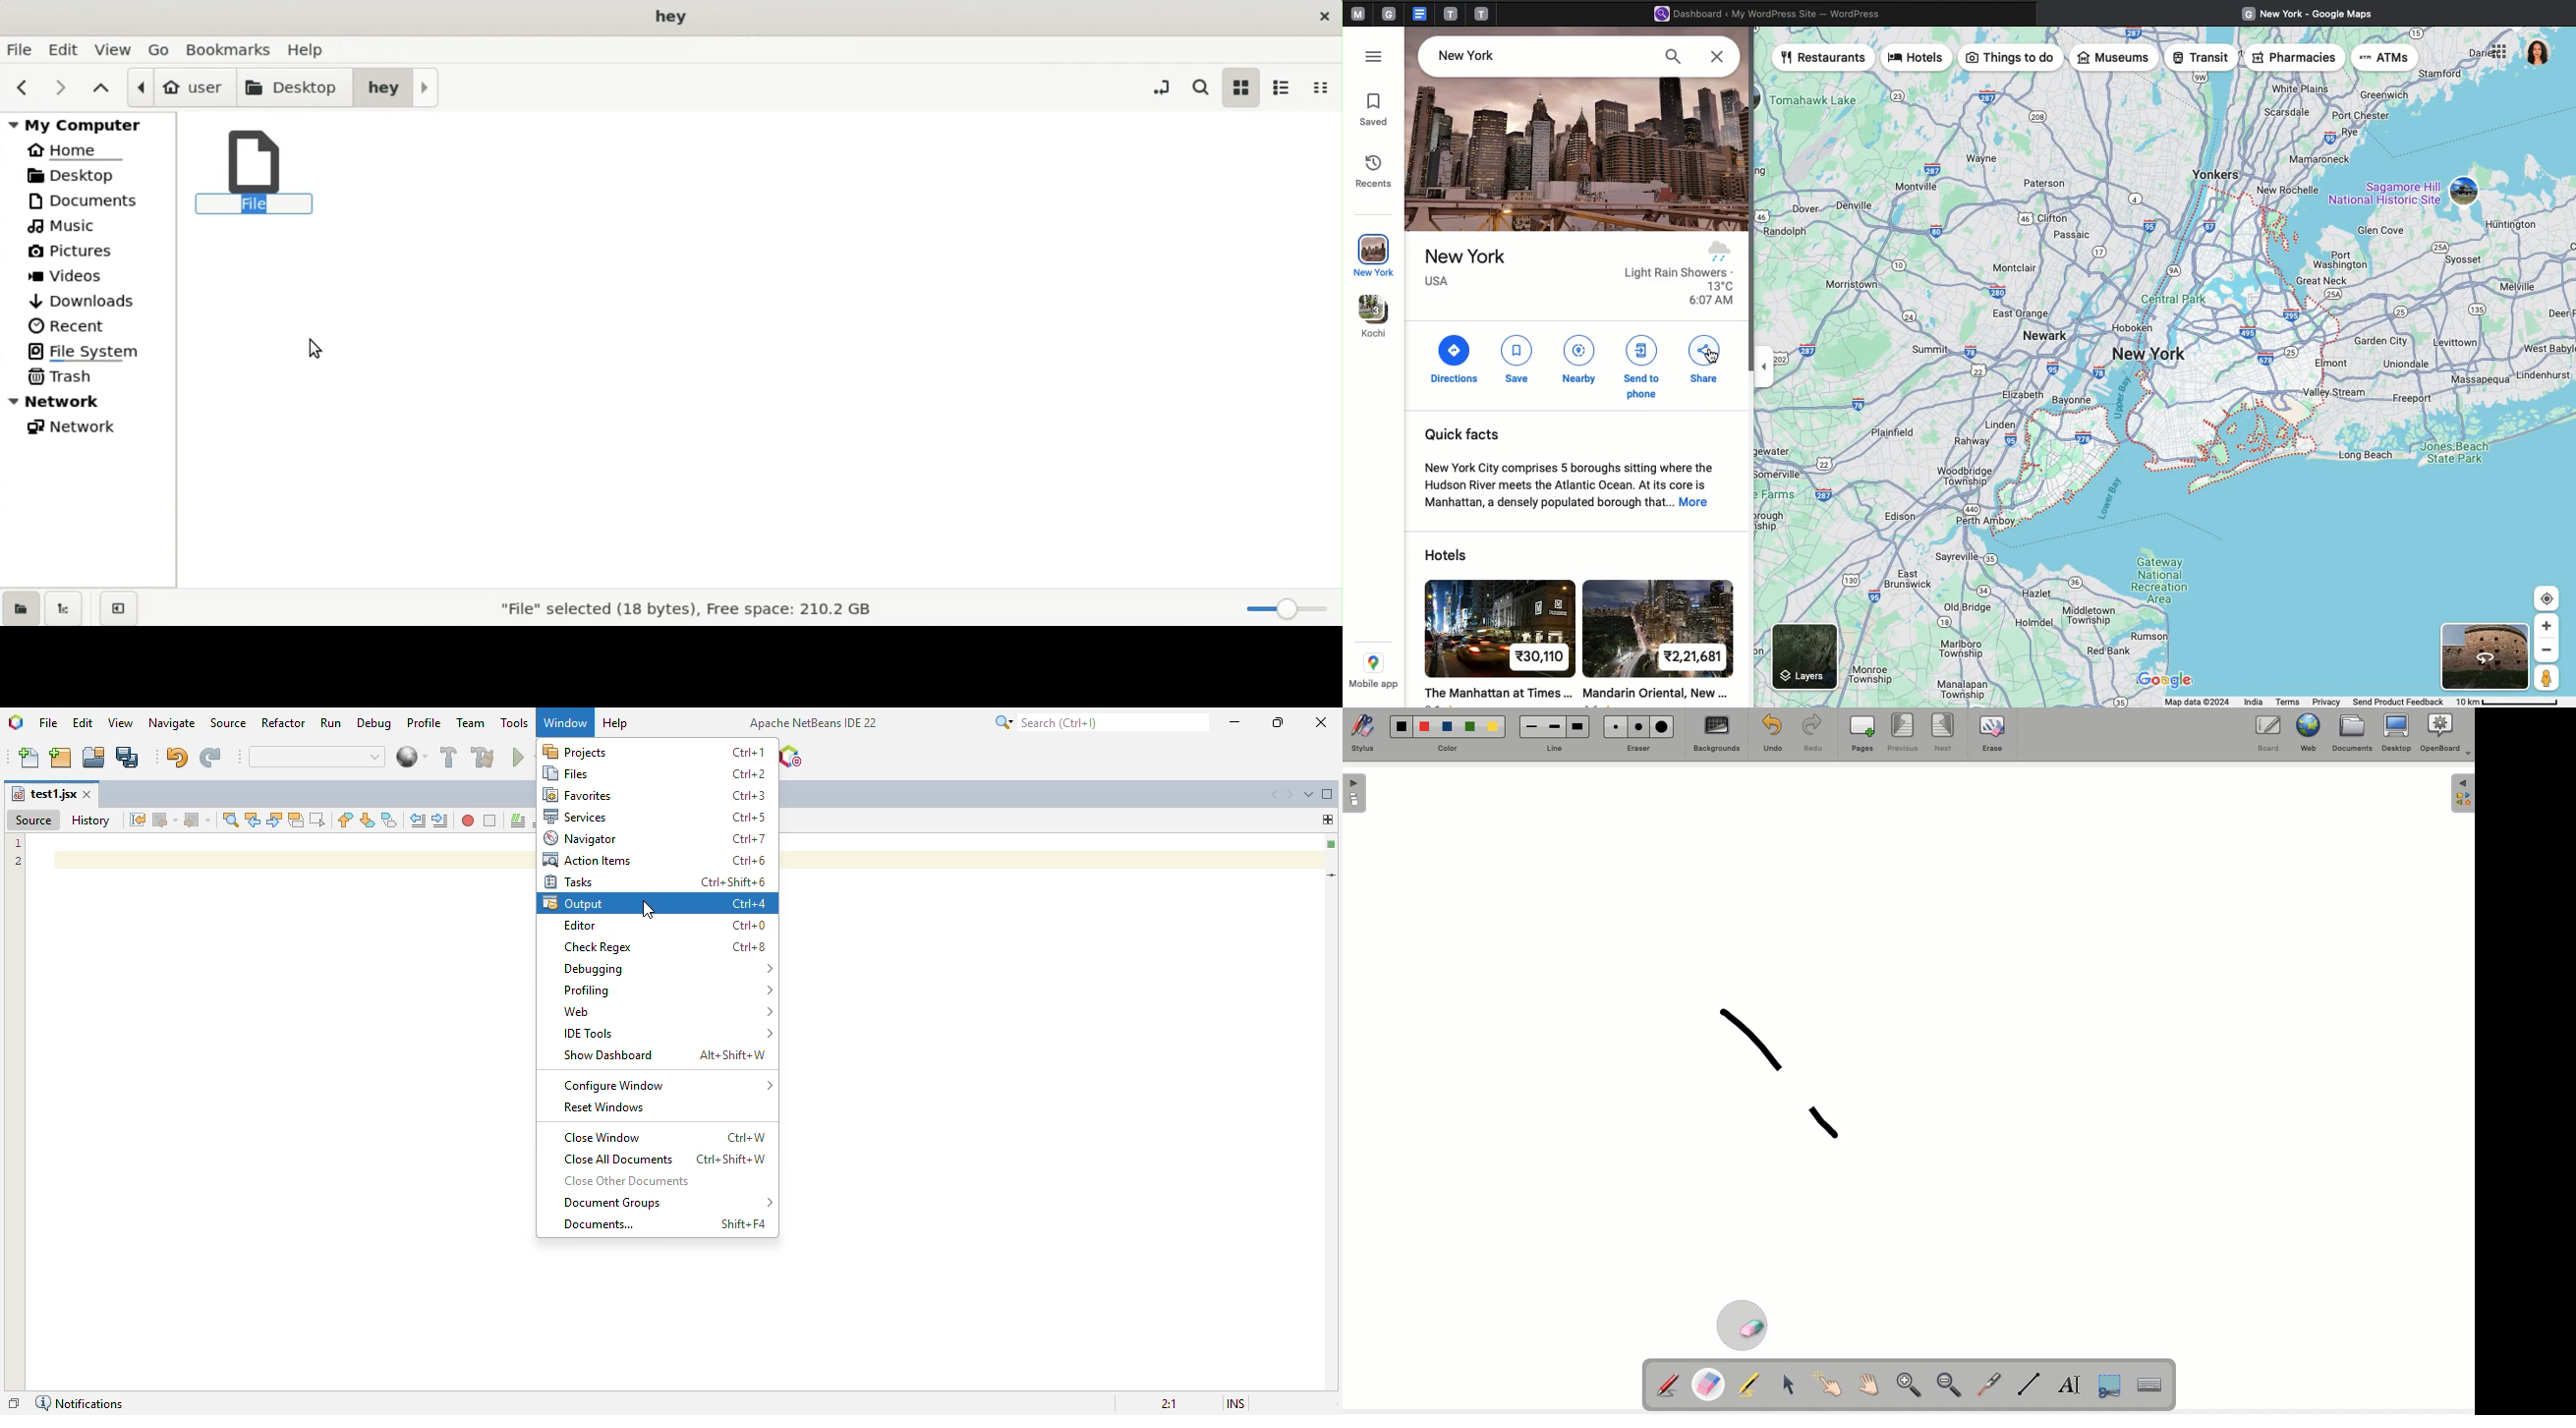  What do you see at coordinates (2549, 680) in the screenshot?
I see `Person` at bounding box center [2549, 680].